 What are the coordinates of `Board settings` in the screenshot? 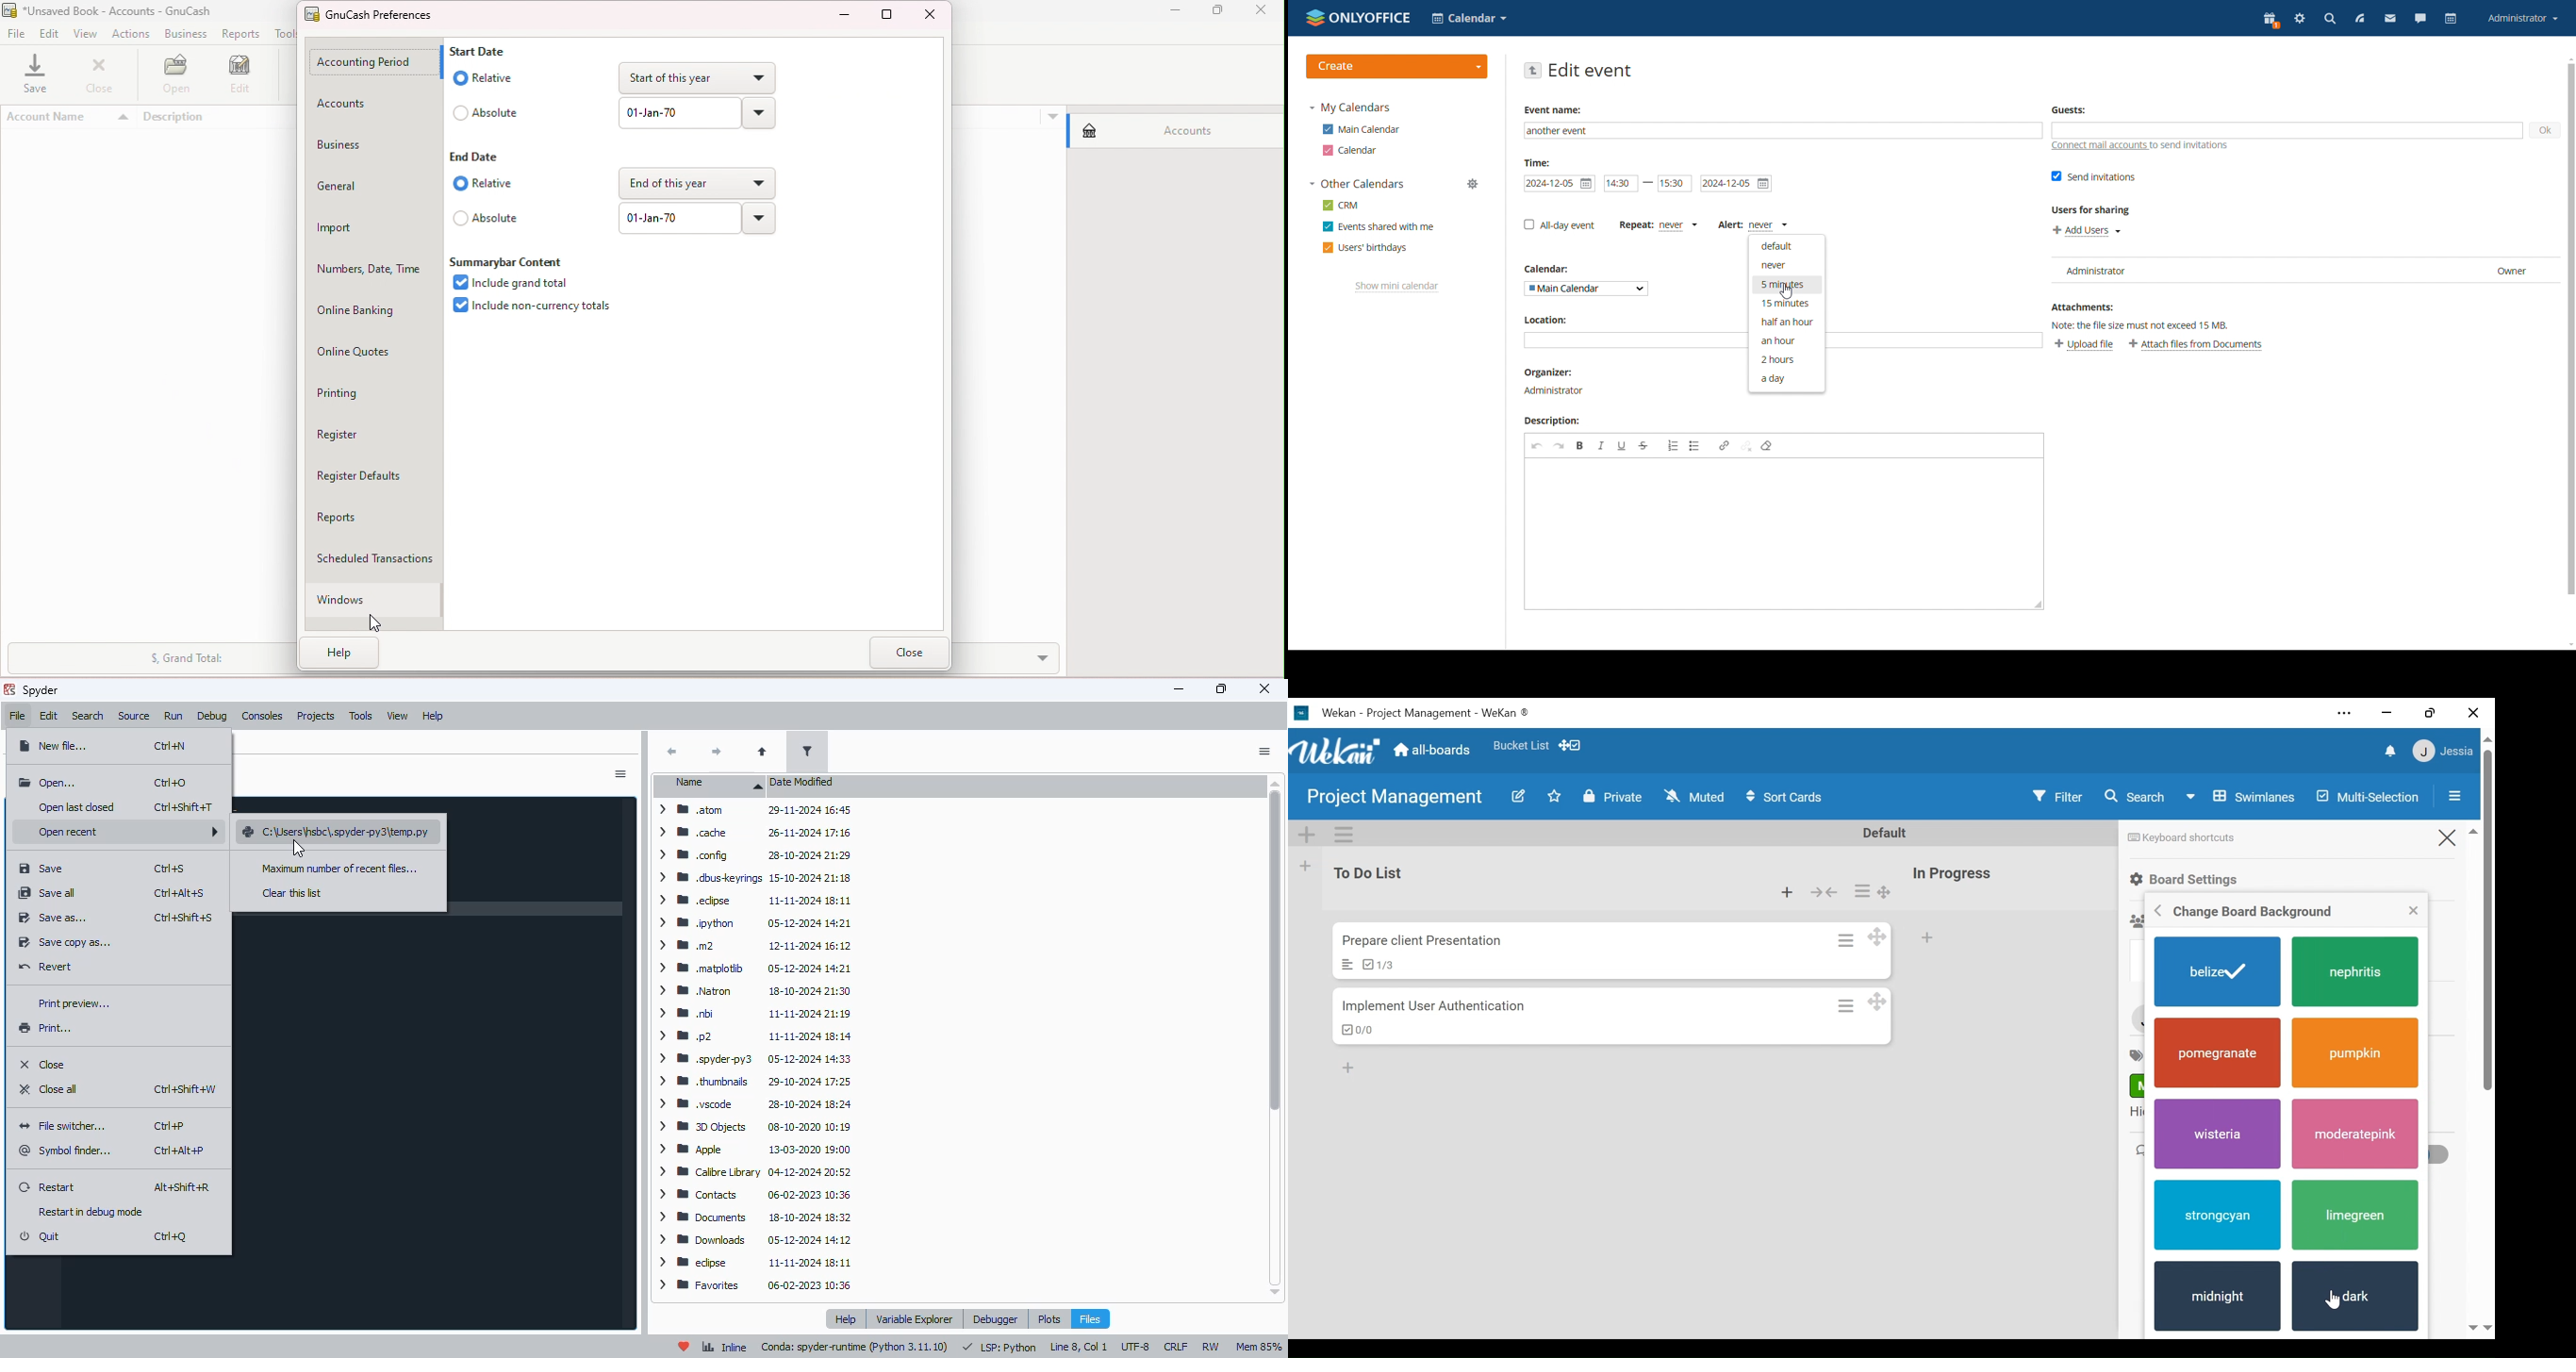 It's located at (2196, 879).